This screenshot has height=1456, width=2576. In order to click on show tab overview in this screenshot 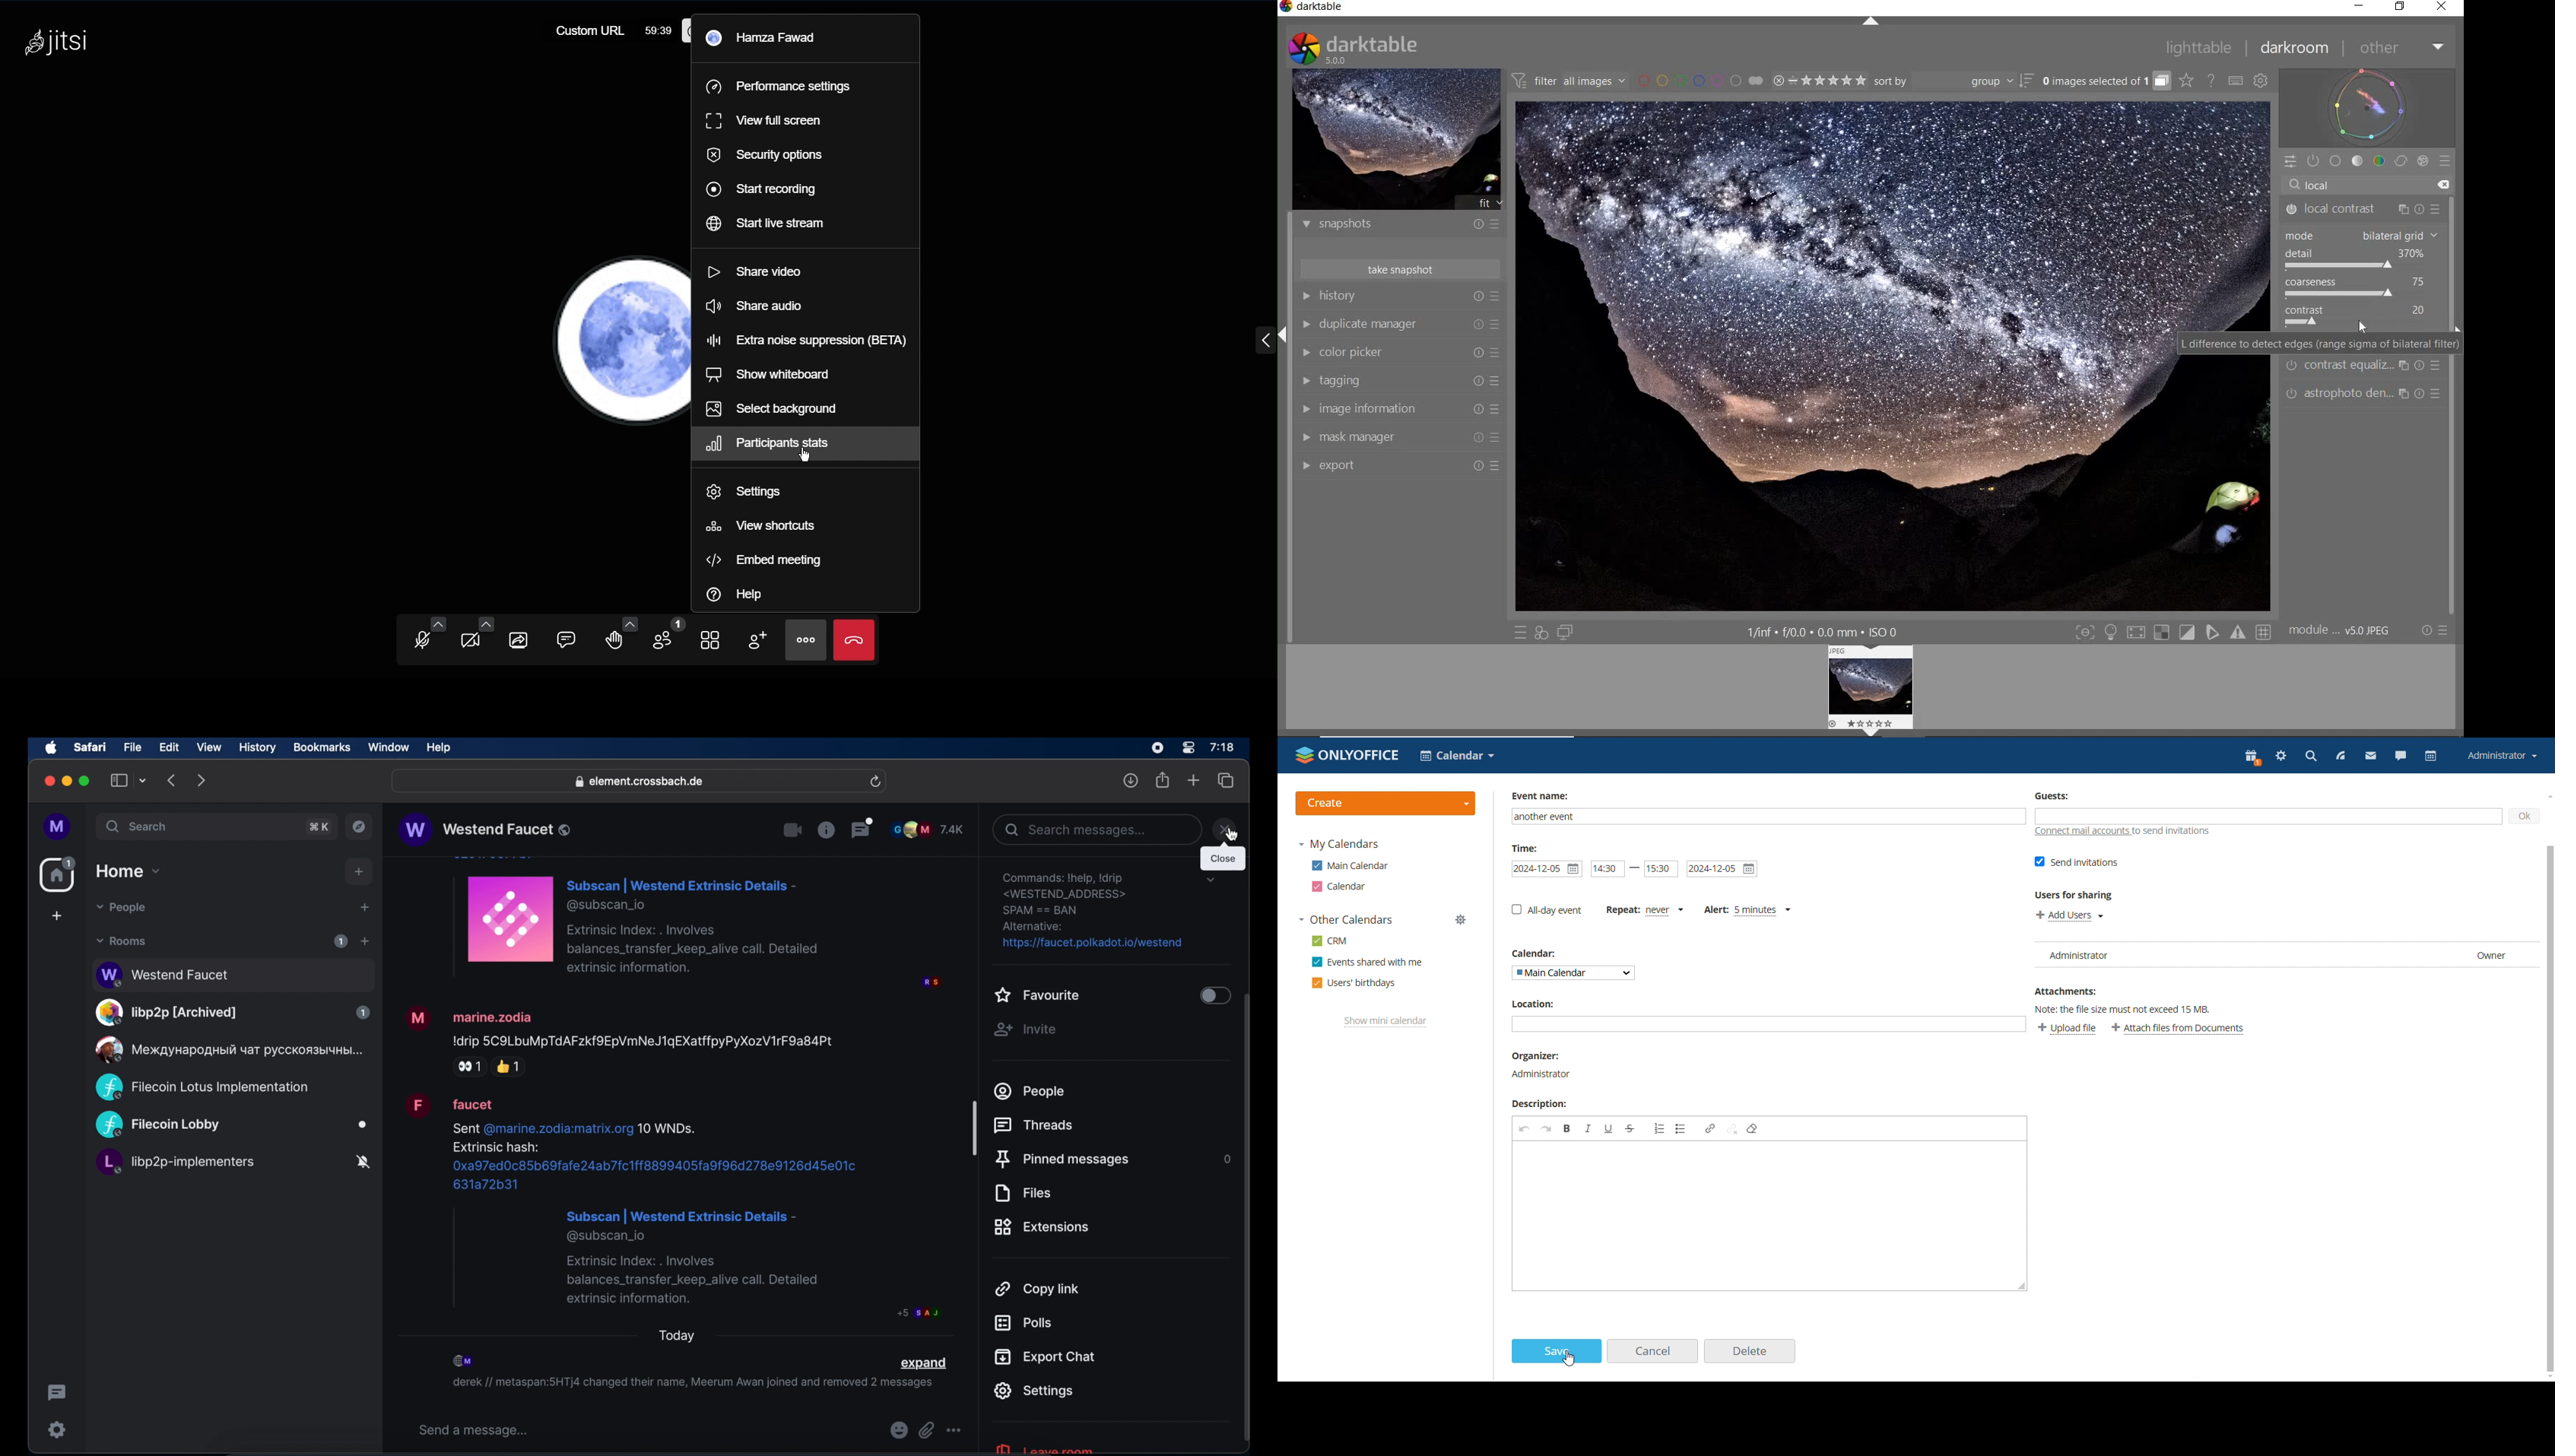, I will do `click(1226, 781)`.